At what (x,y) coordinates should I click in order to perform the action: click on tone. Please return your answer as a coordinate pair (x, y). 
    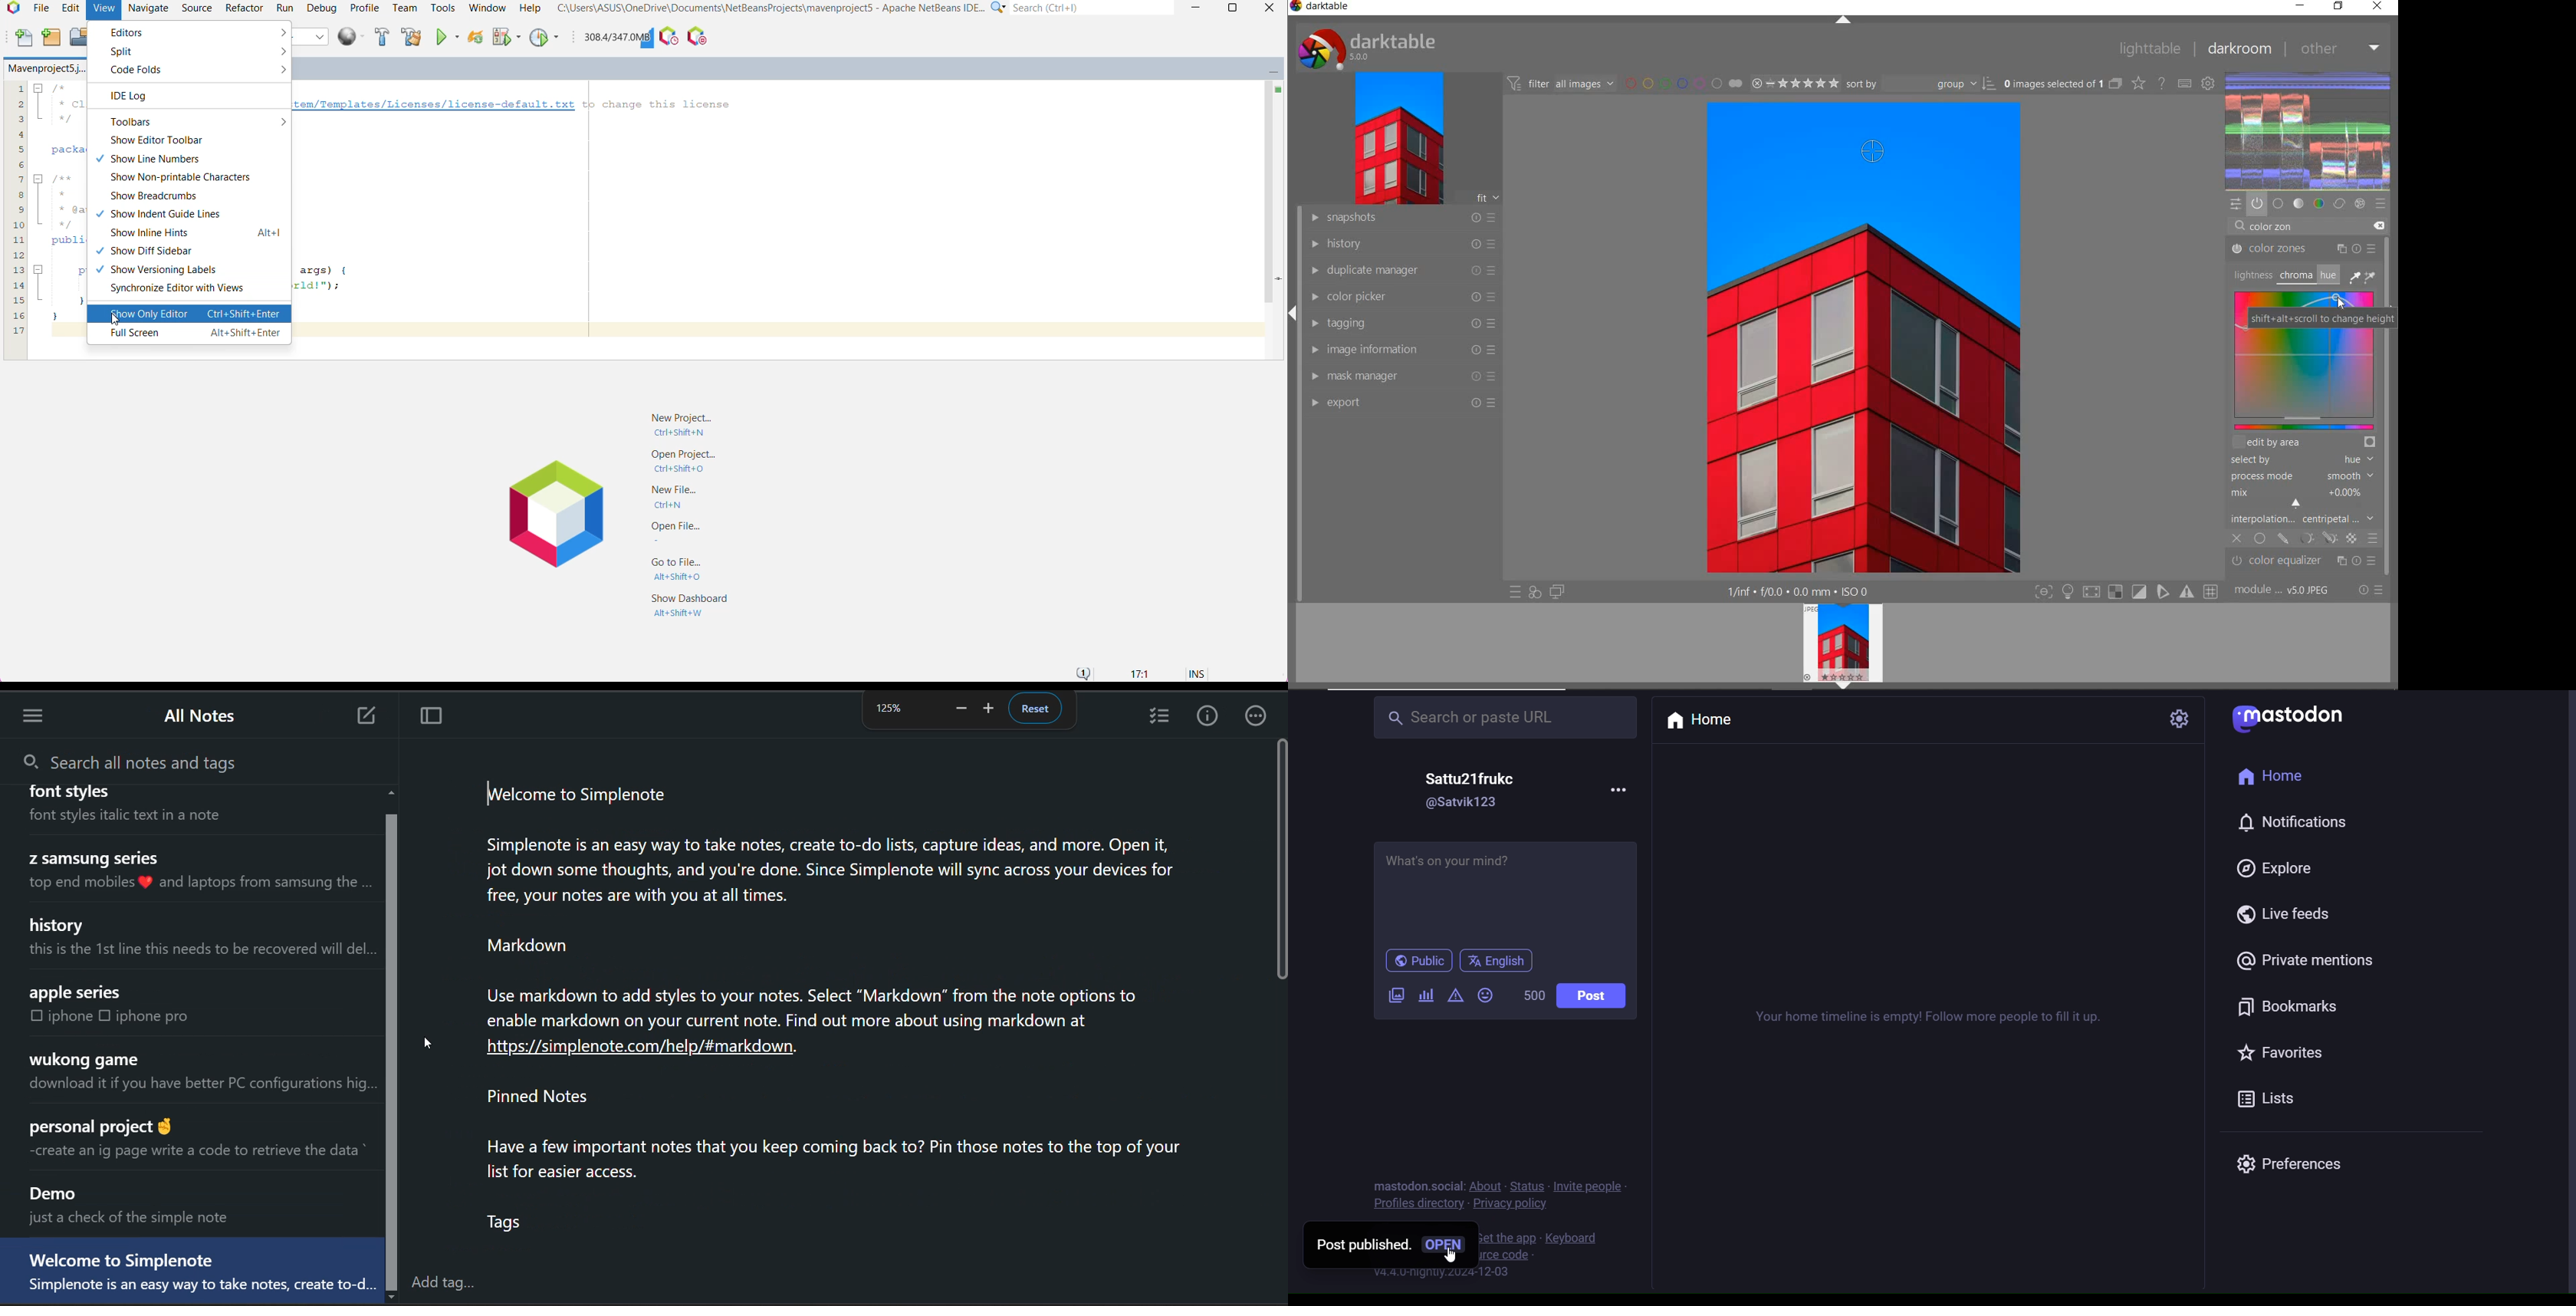
    Looking at the image, I should click on (2299, 203).